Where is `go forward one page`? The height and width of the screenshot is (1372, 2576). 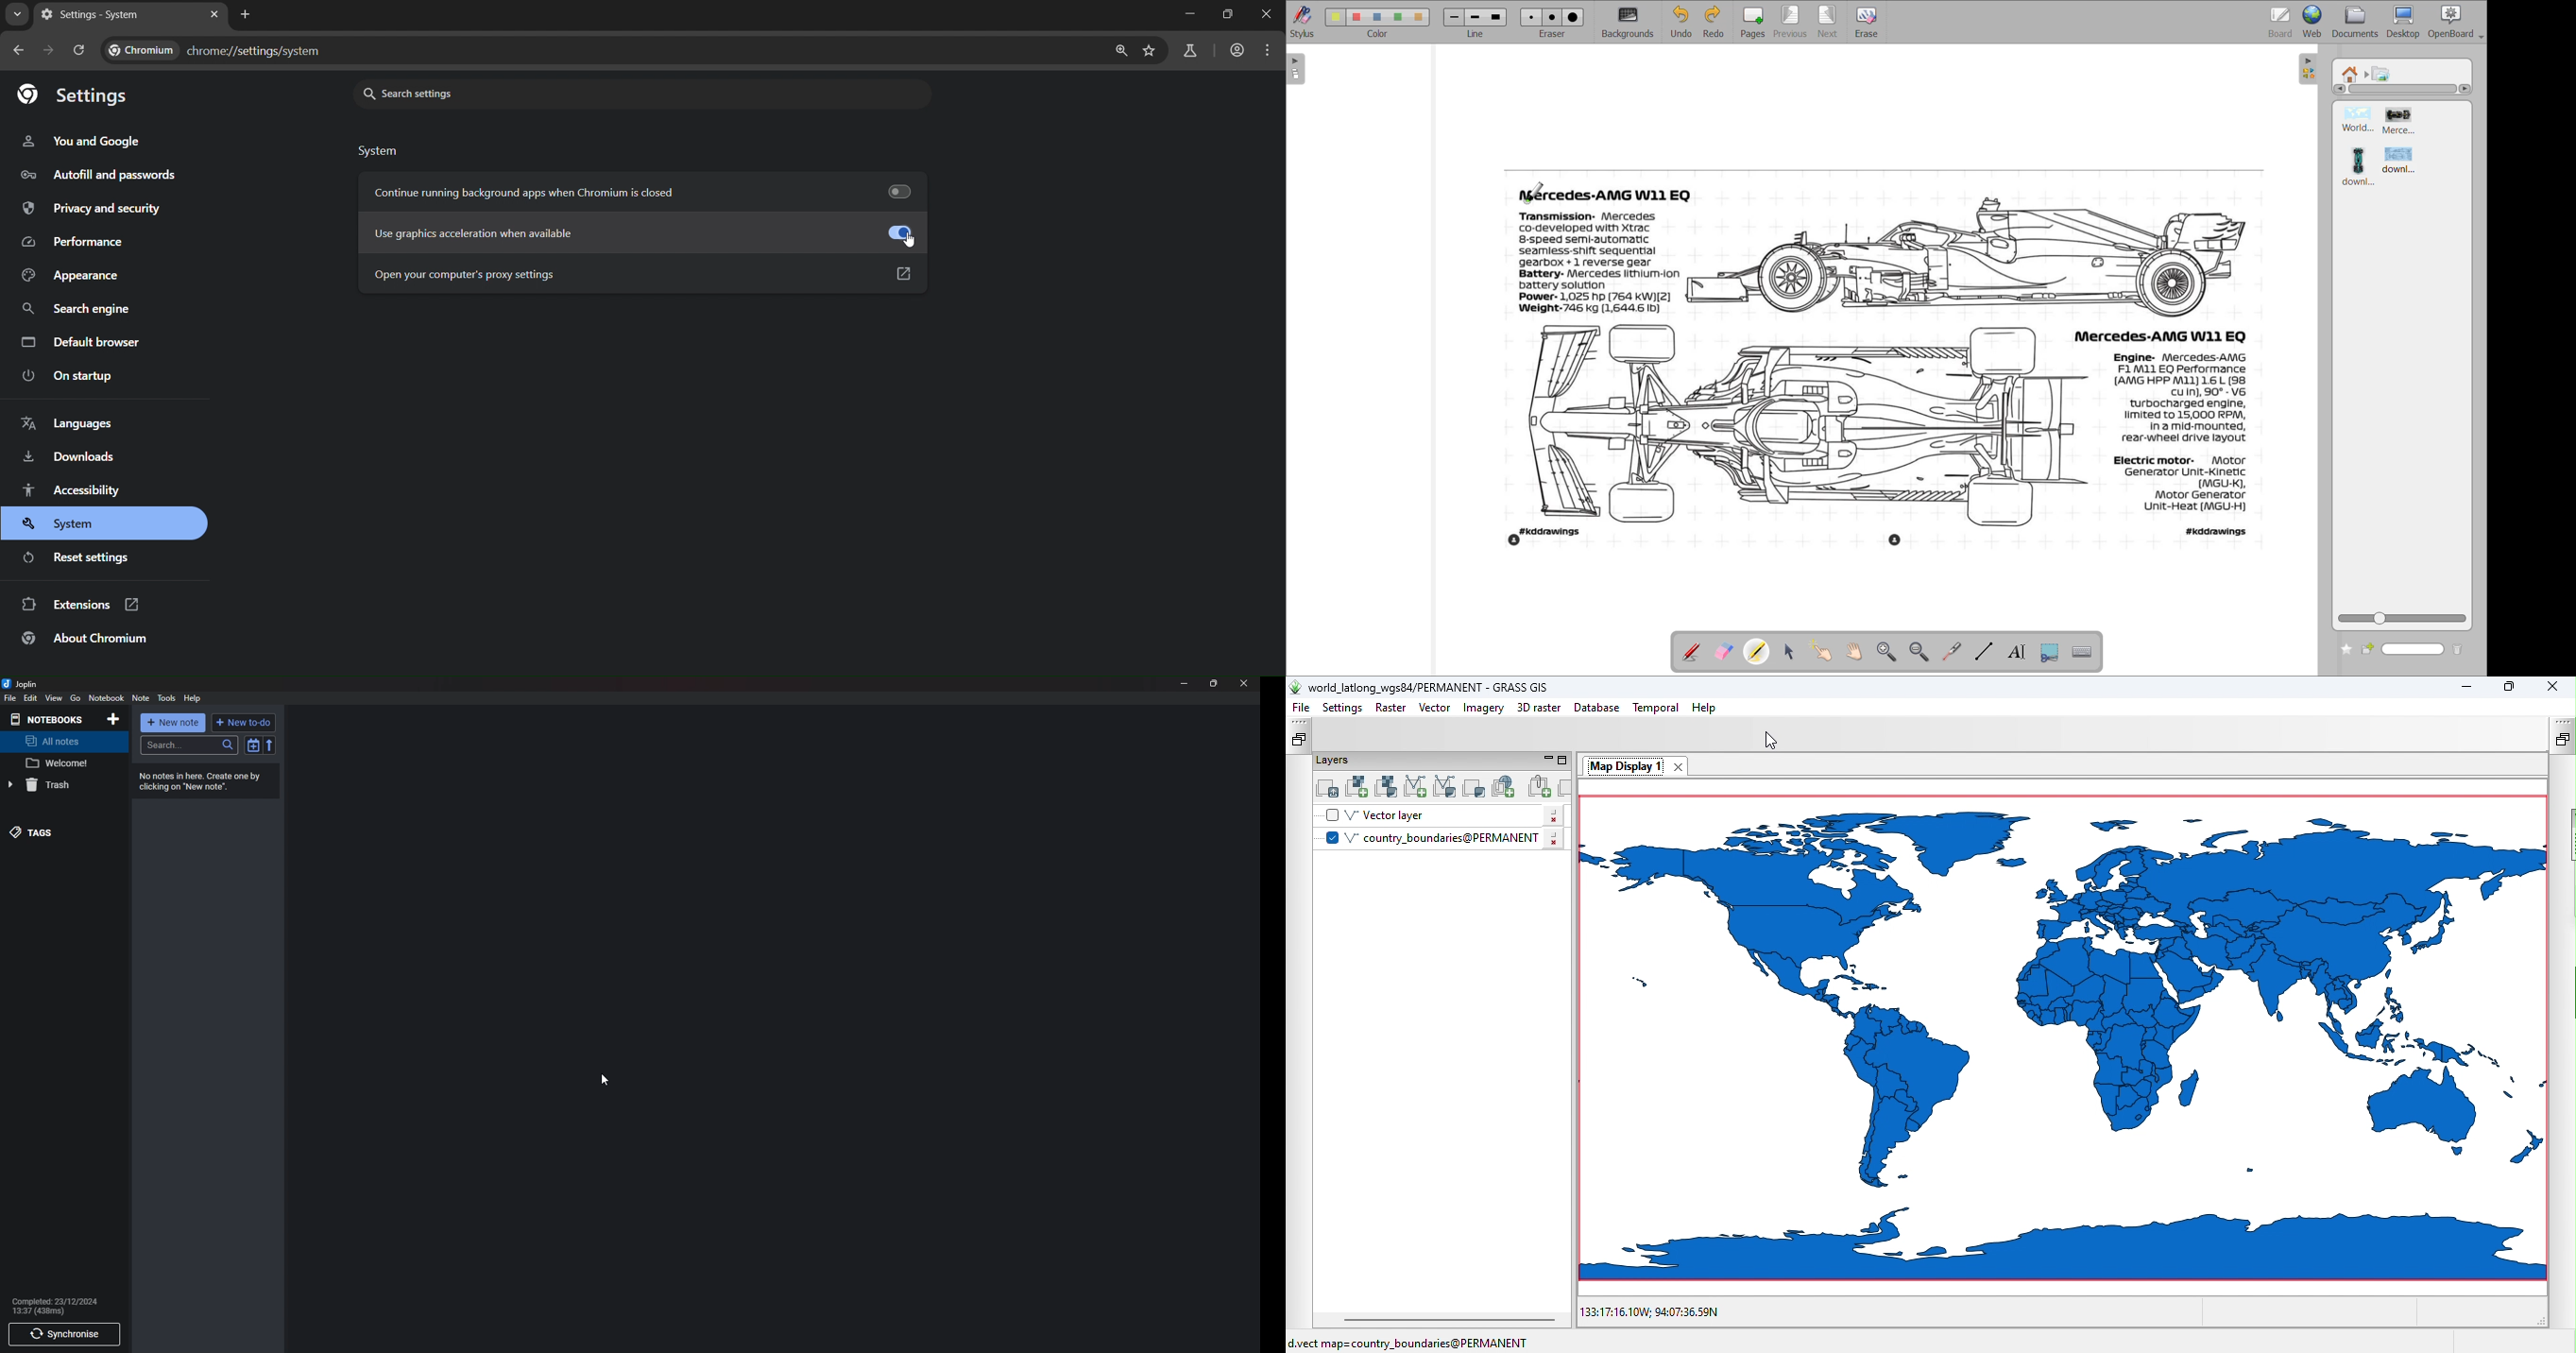
go forward one page is located at coordinates (50, 50).